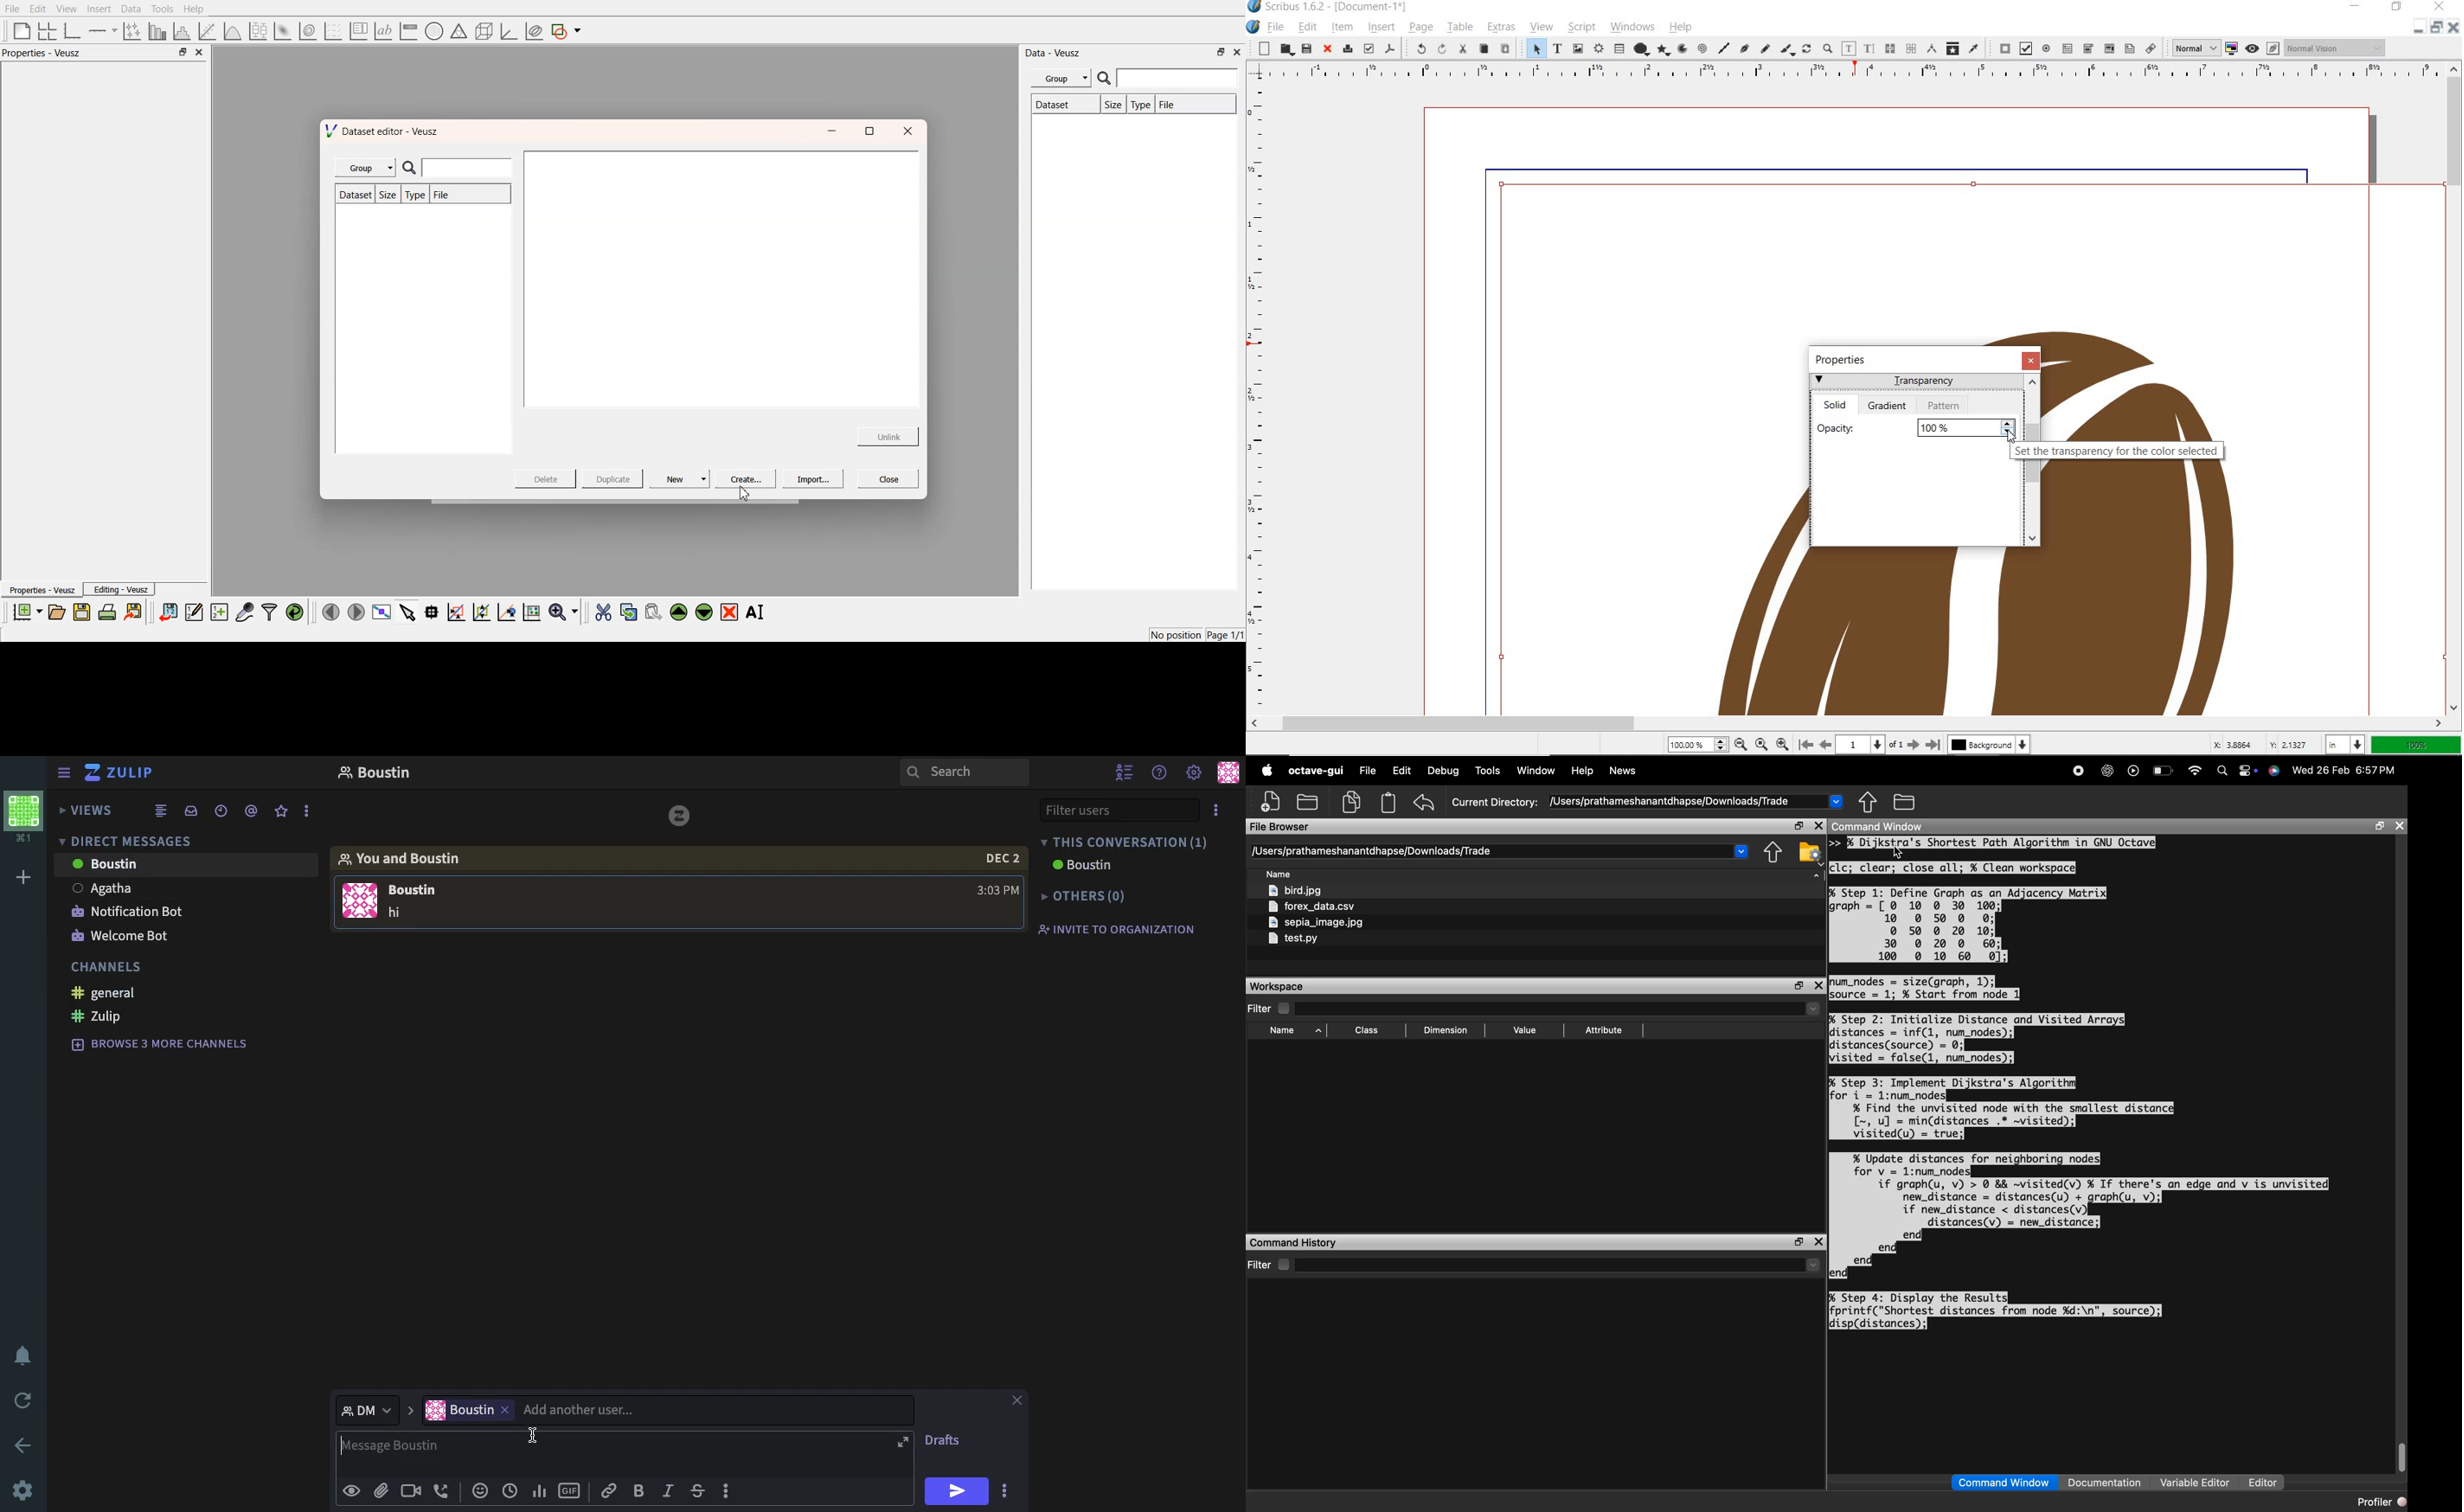 The height and width of the screenshot is (1512, 2464). What do you see at coordinates (1262, 49) in the screenshot?
I see `new` at bounding box center [1262, 49].